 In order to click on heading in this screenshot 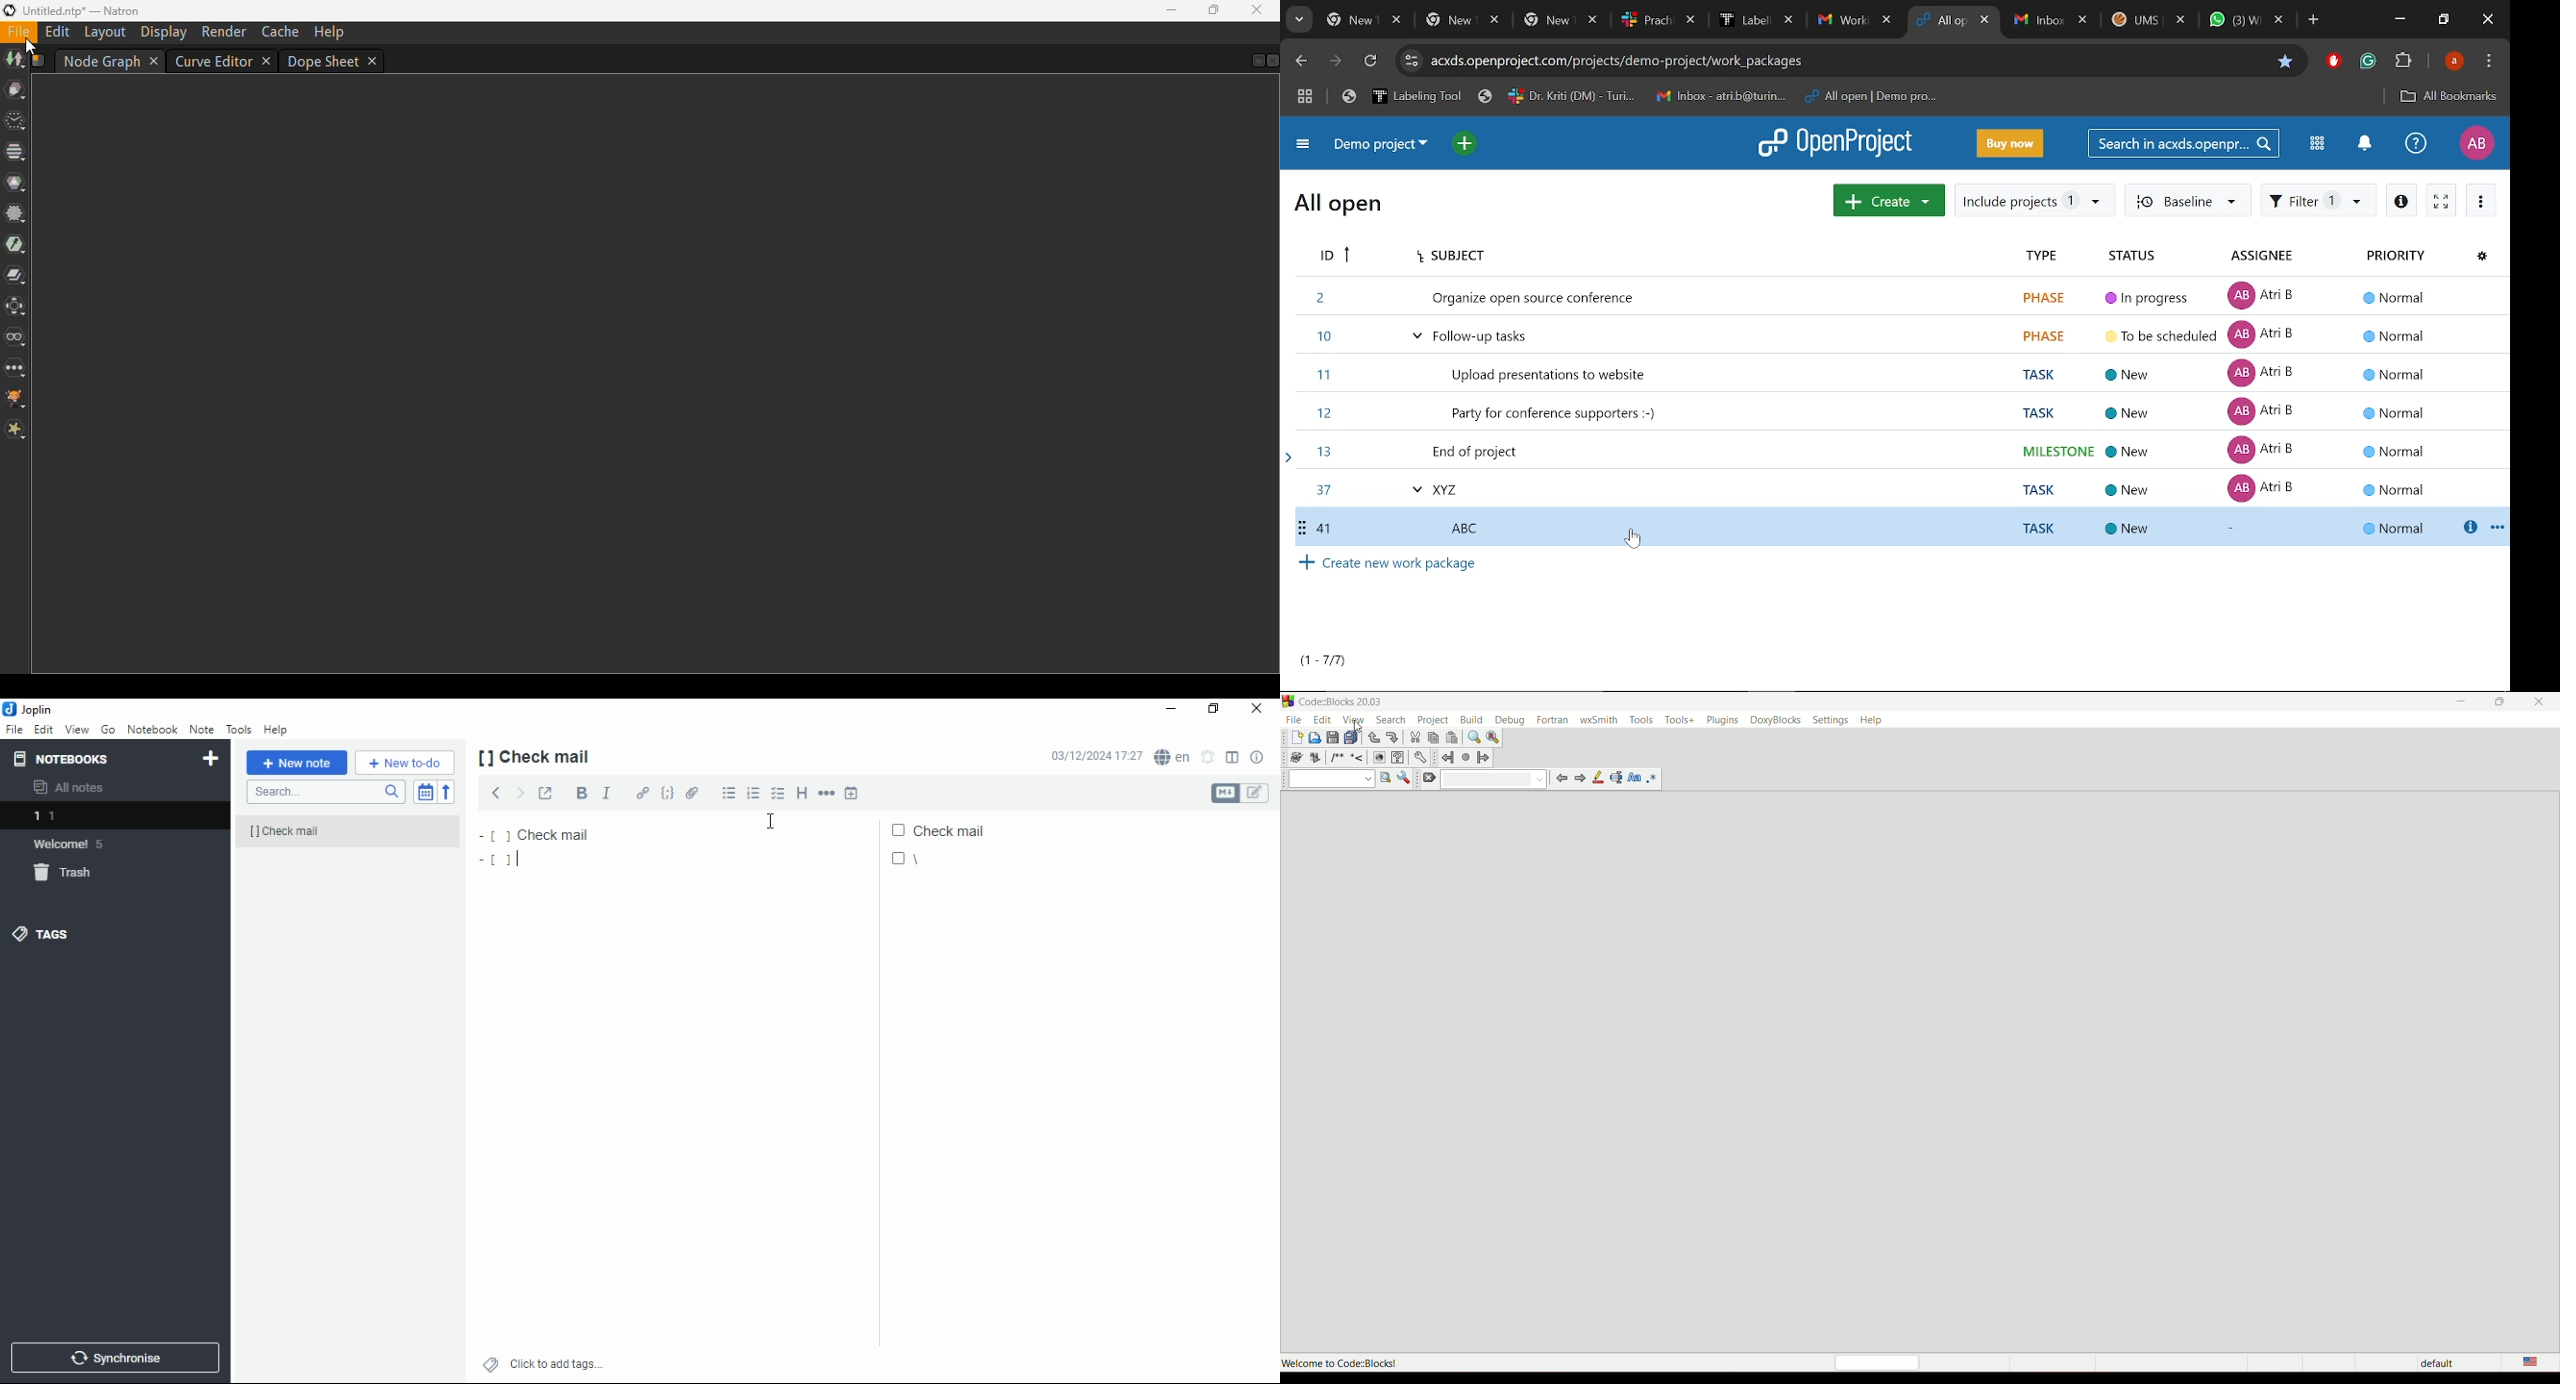, I will do `click(803, 793)`.